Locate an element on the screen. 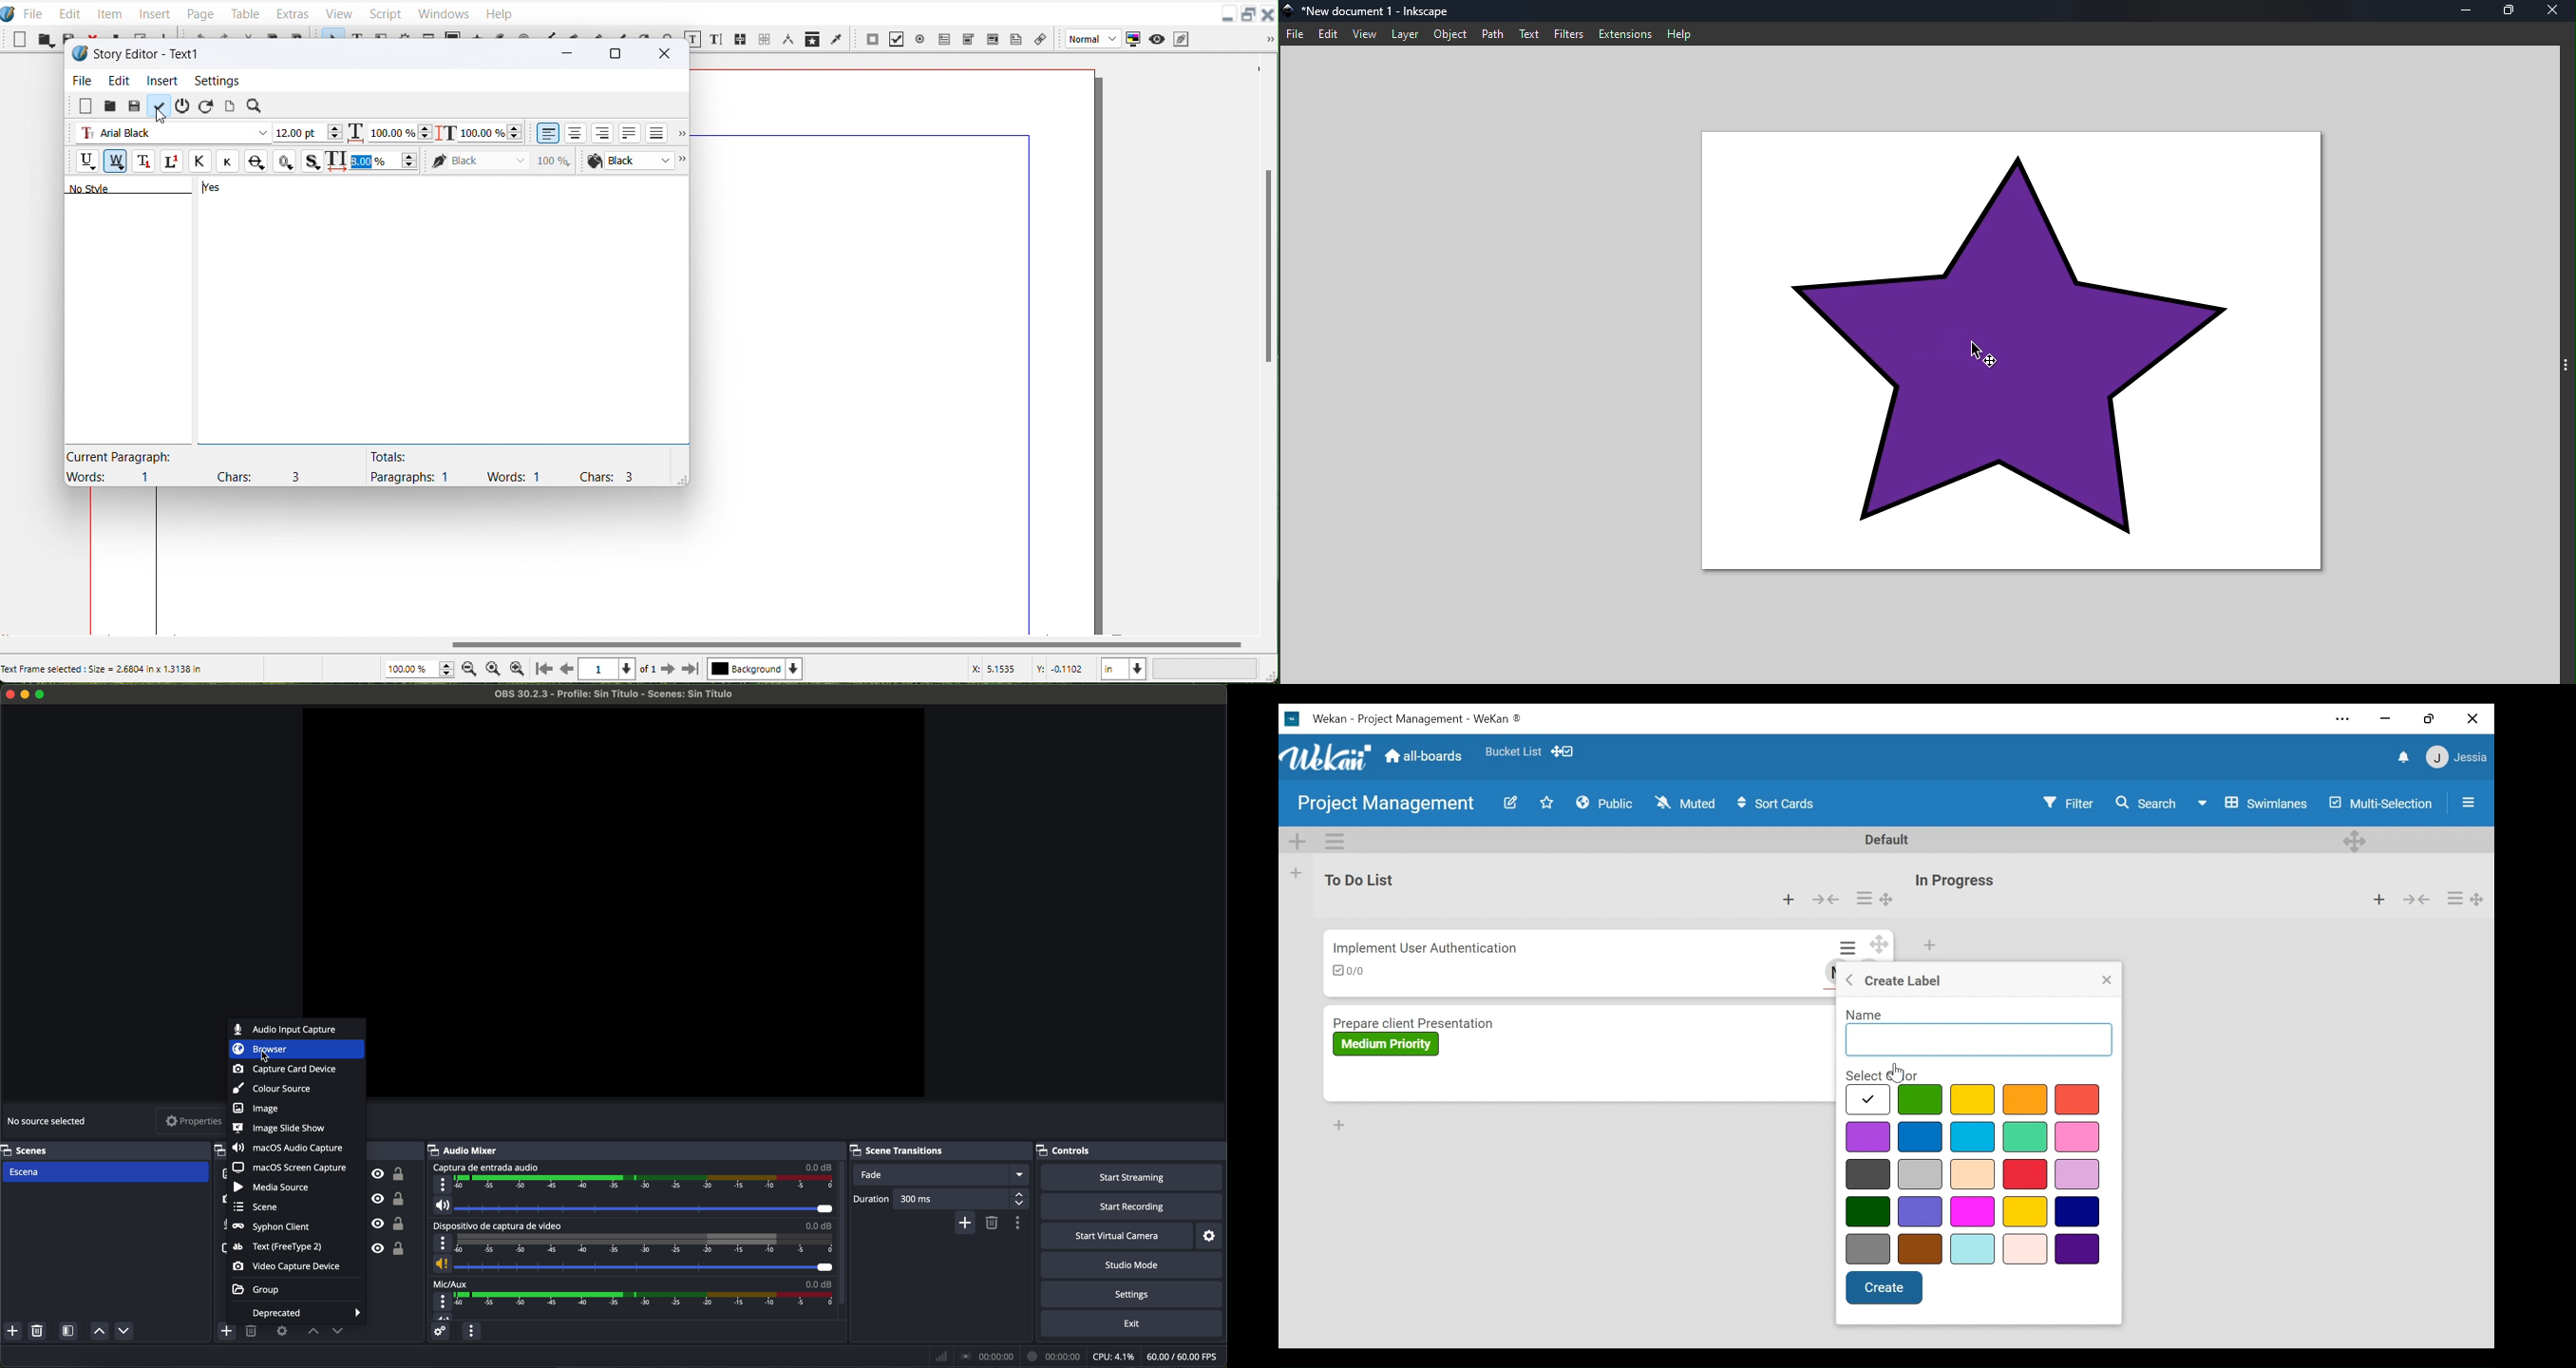 The height and width of the screenshot is (1372, 2576). More is located at coordinates (682, 132).